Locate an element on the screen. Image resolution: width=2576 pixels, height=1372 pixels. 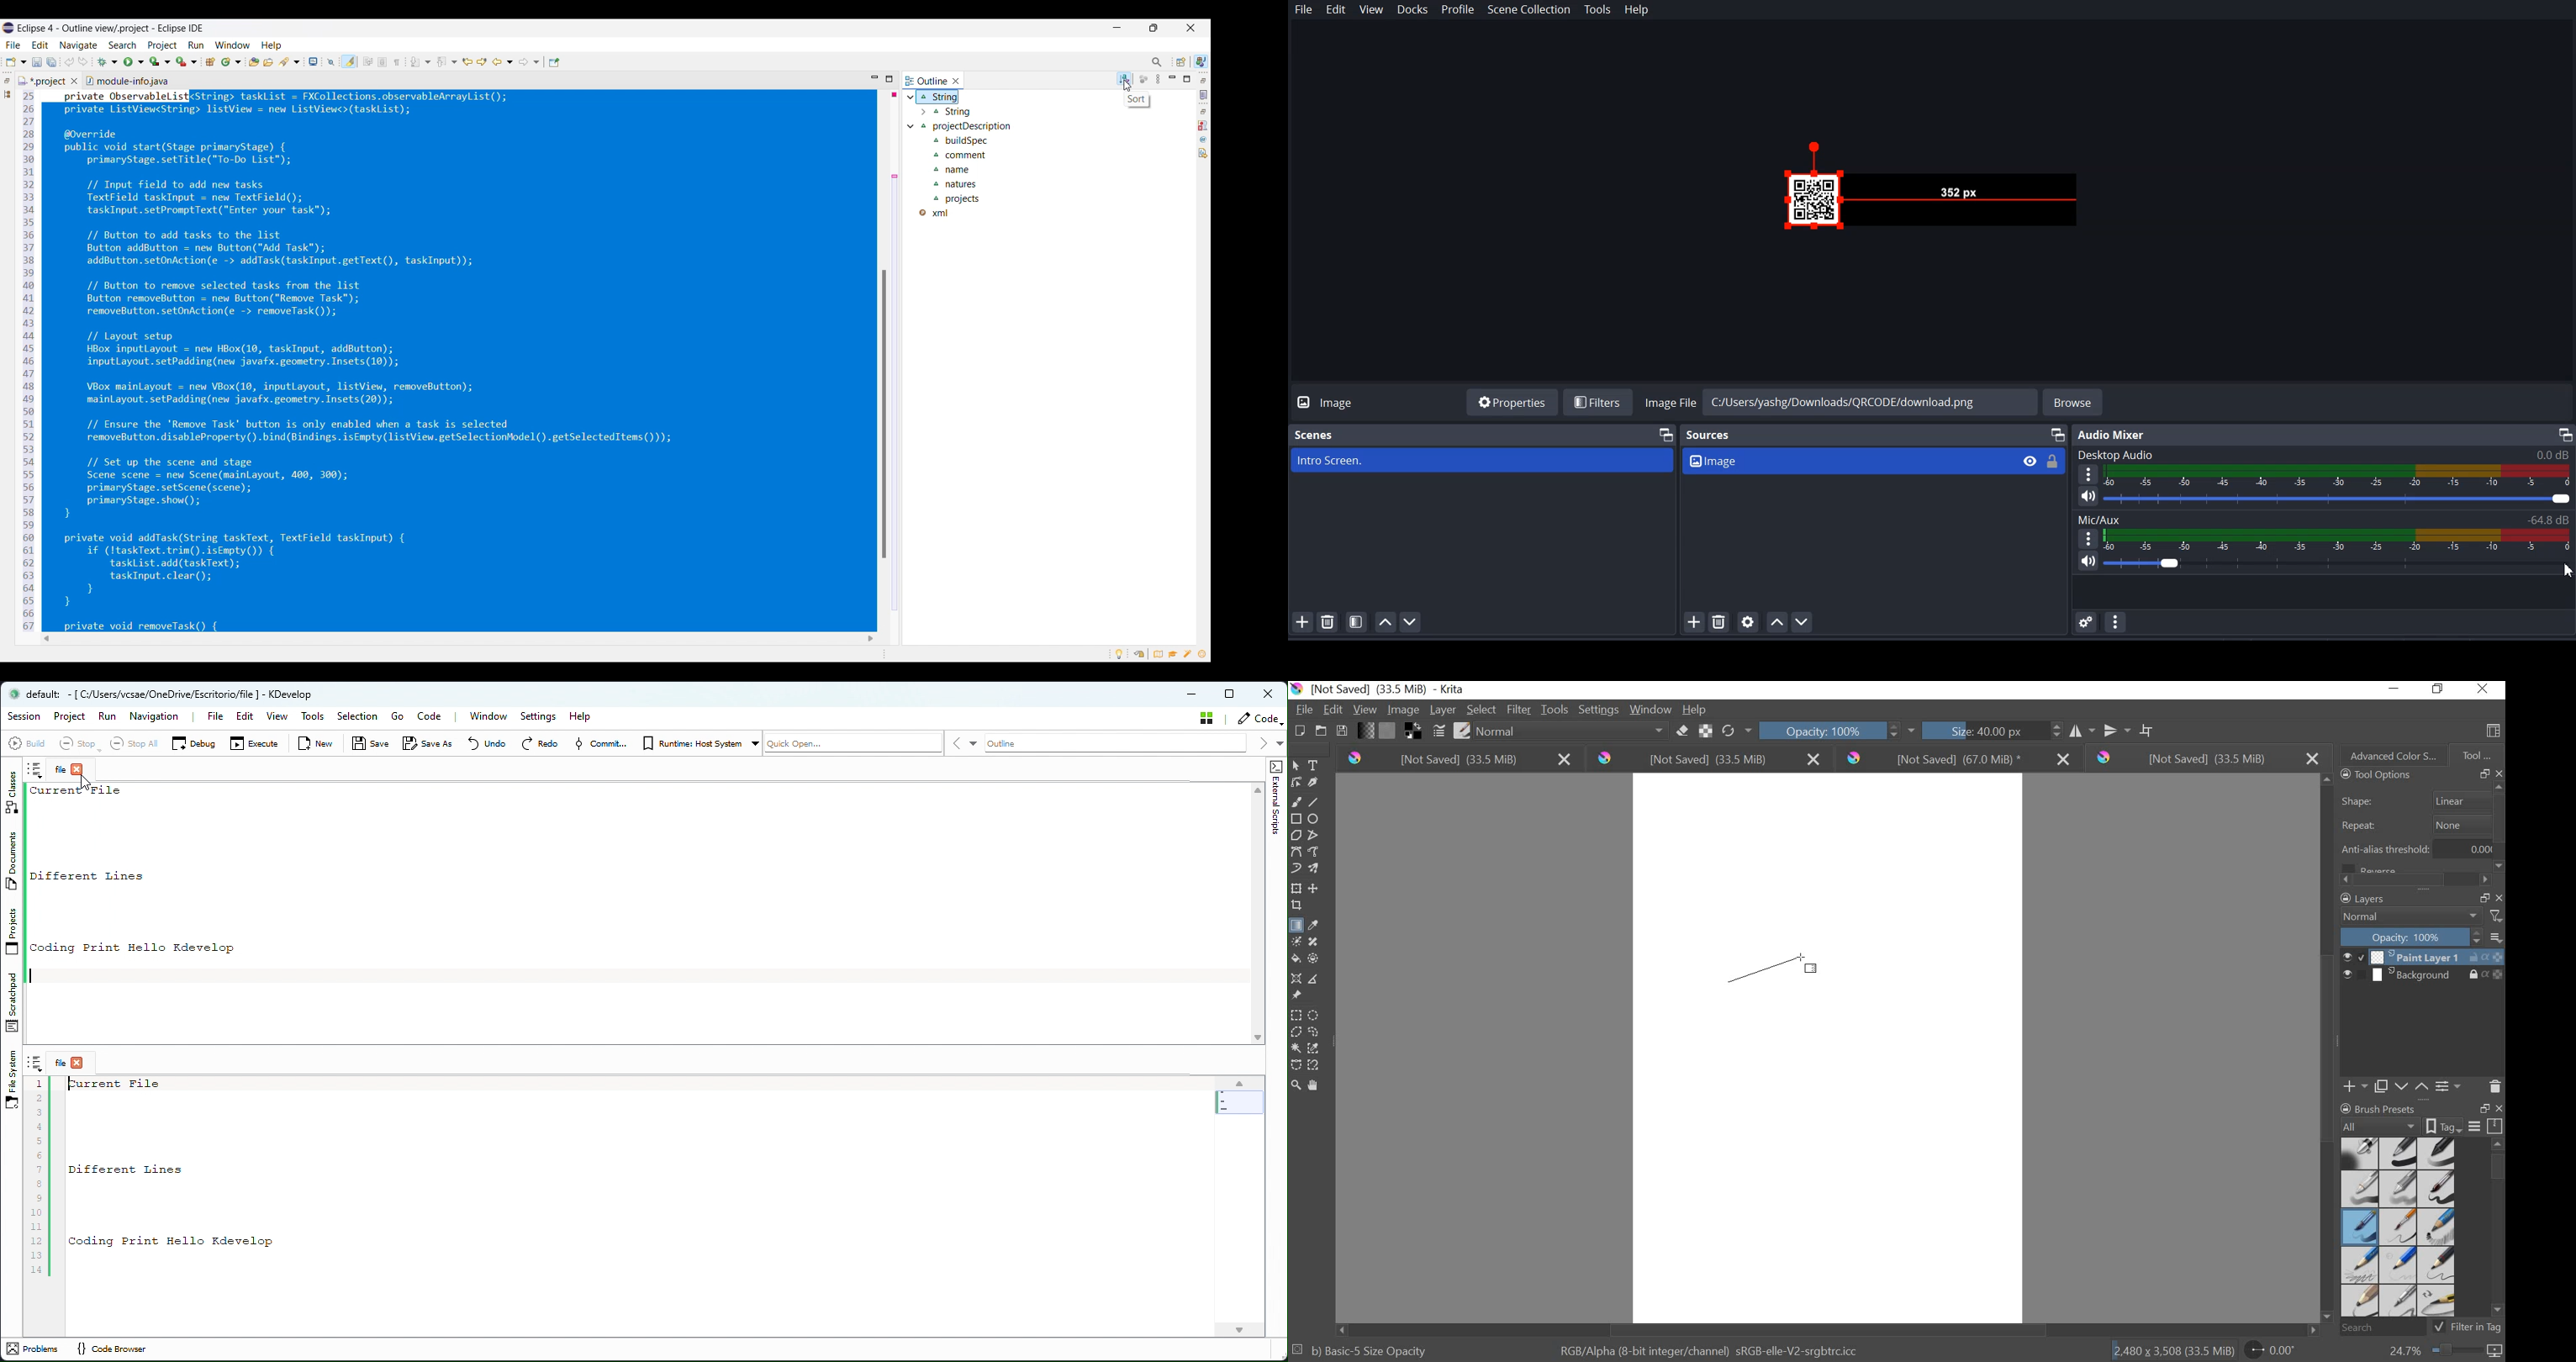
PAINT LAYER is located at coordinates (2422, 957).